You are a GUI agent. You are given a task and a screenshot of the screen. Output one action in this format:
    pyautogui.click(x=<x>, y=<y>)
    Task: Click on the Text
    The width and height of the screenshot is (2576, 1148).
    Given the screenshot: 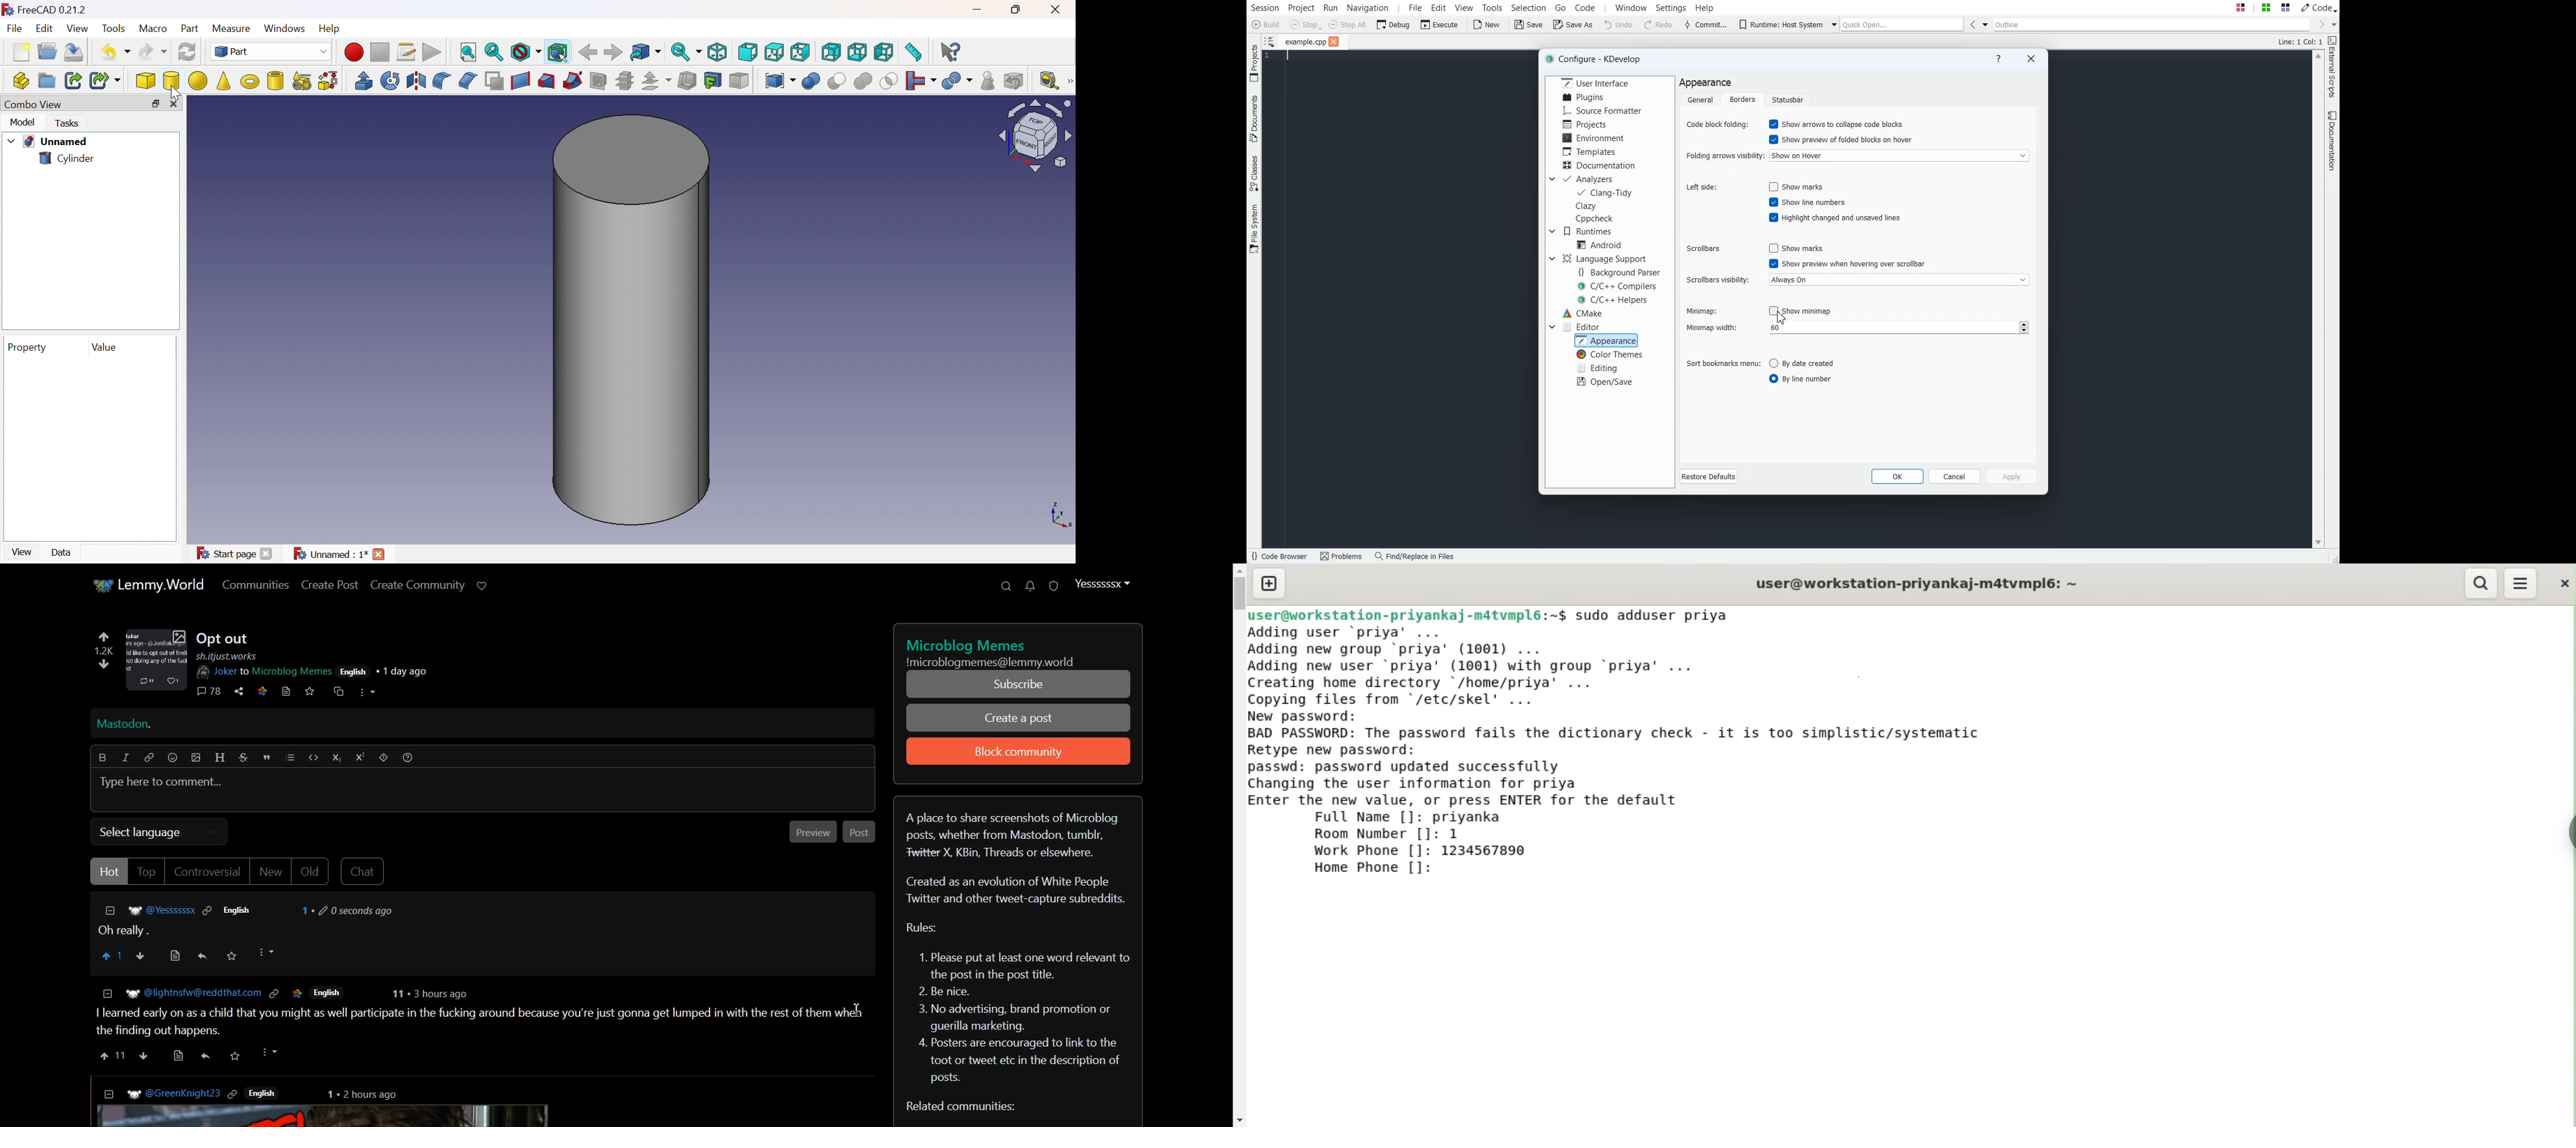 What is the action you would take?
    pyautogui.click(x=2300, y=41)
    